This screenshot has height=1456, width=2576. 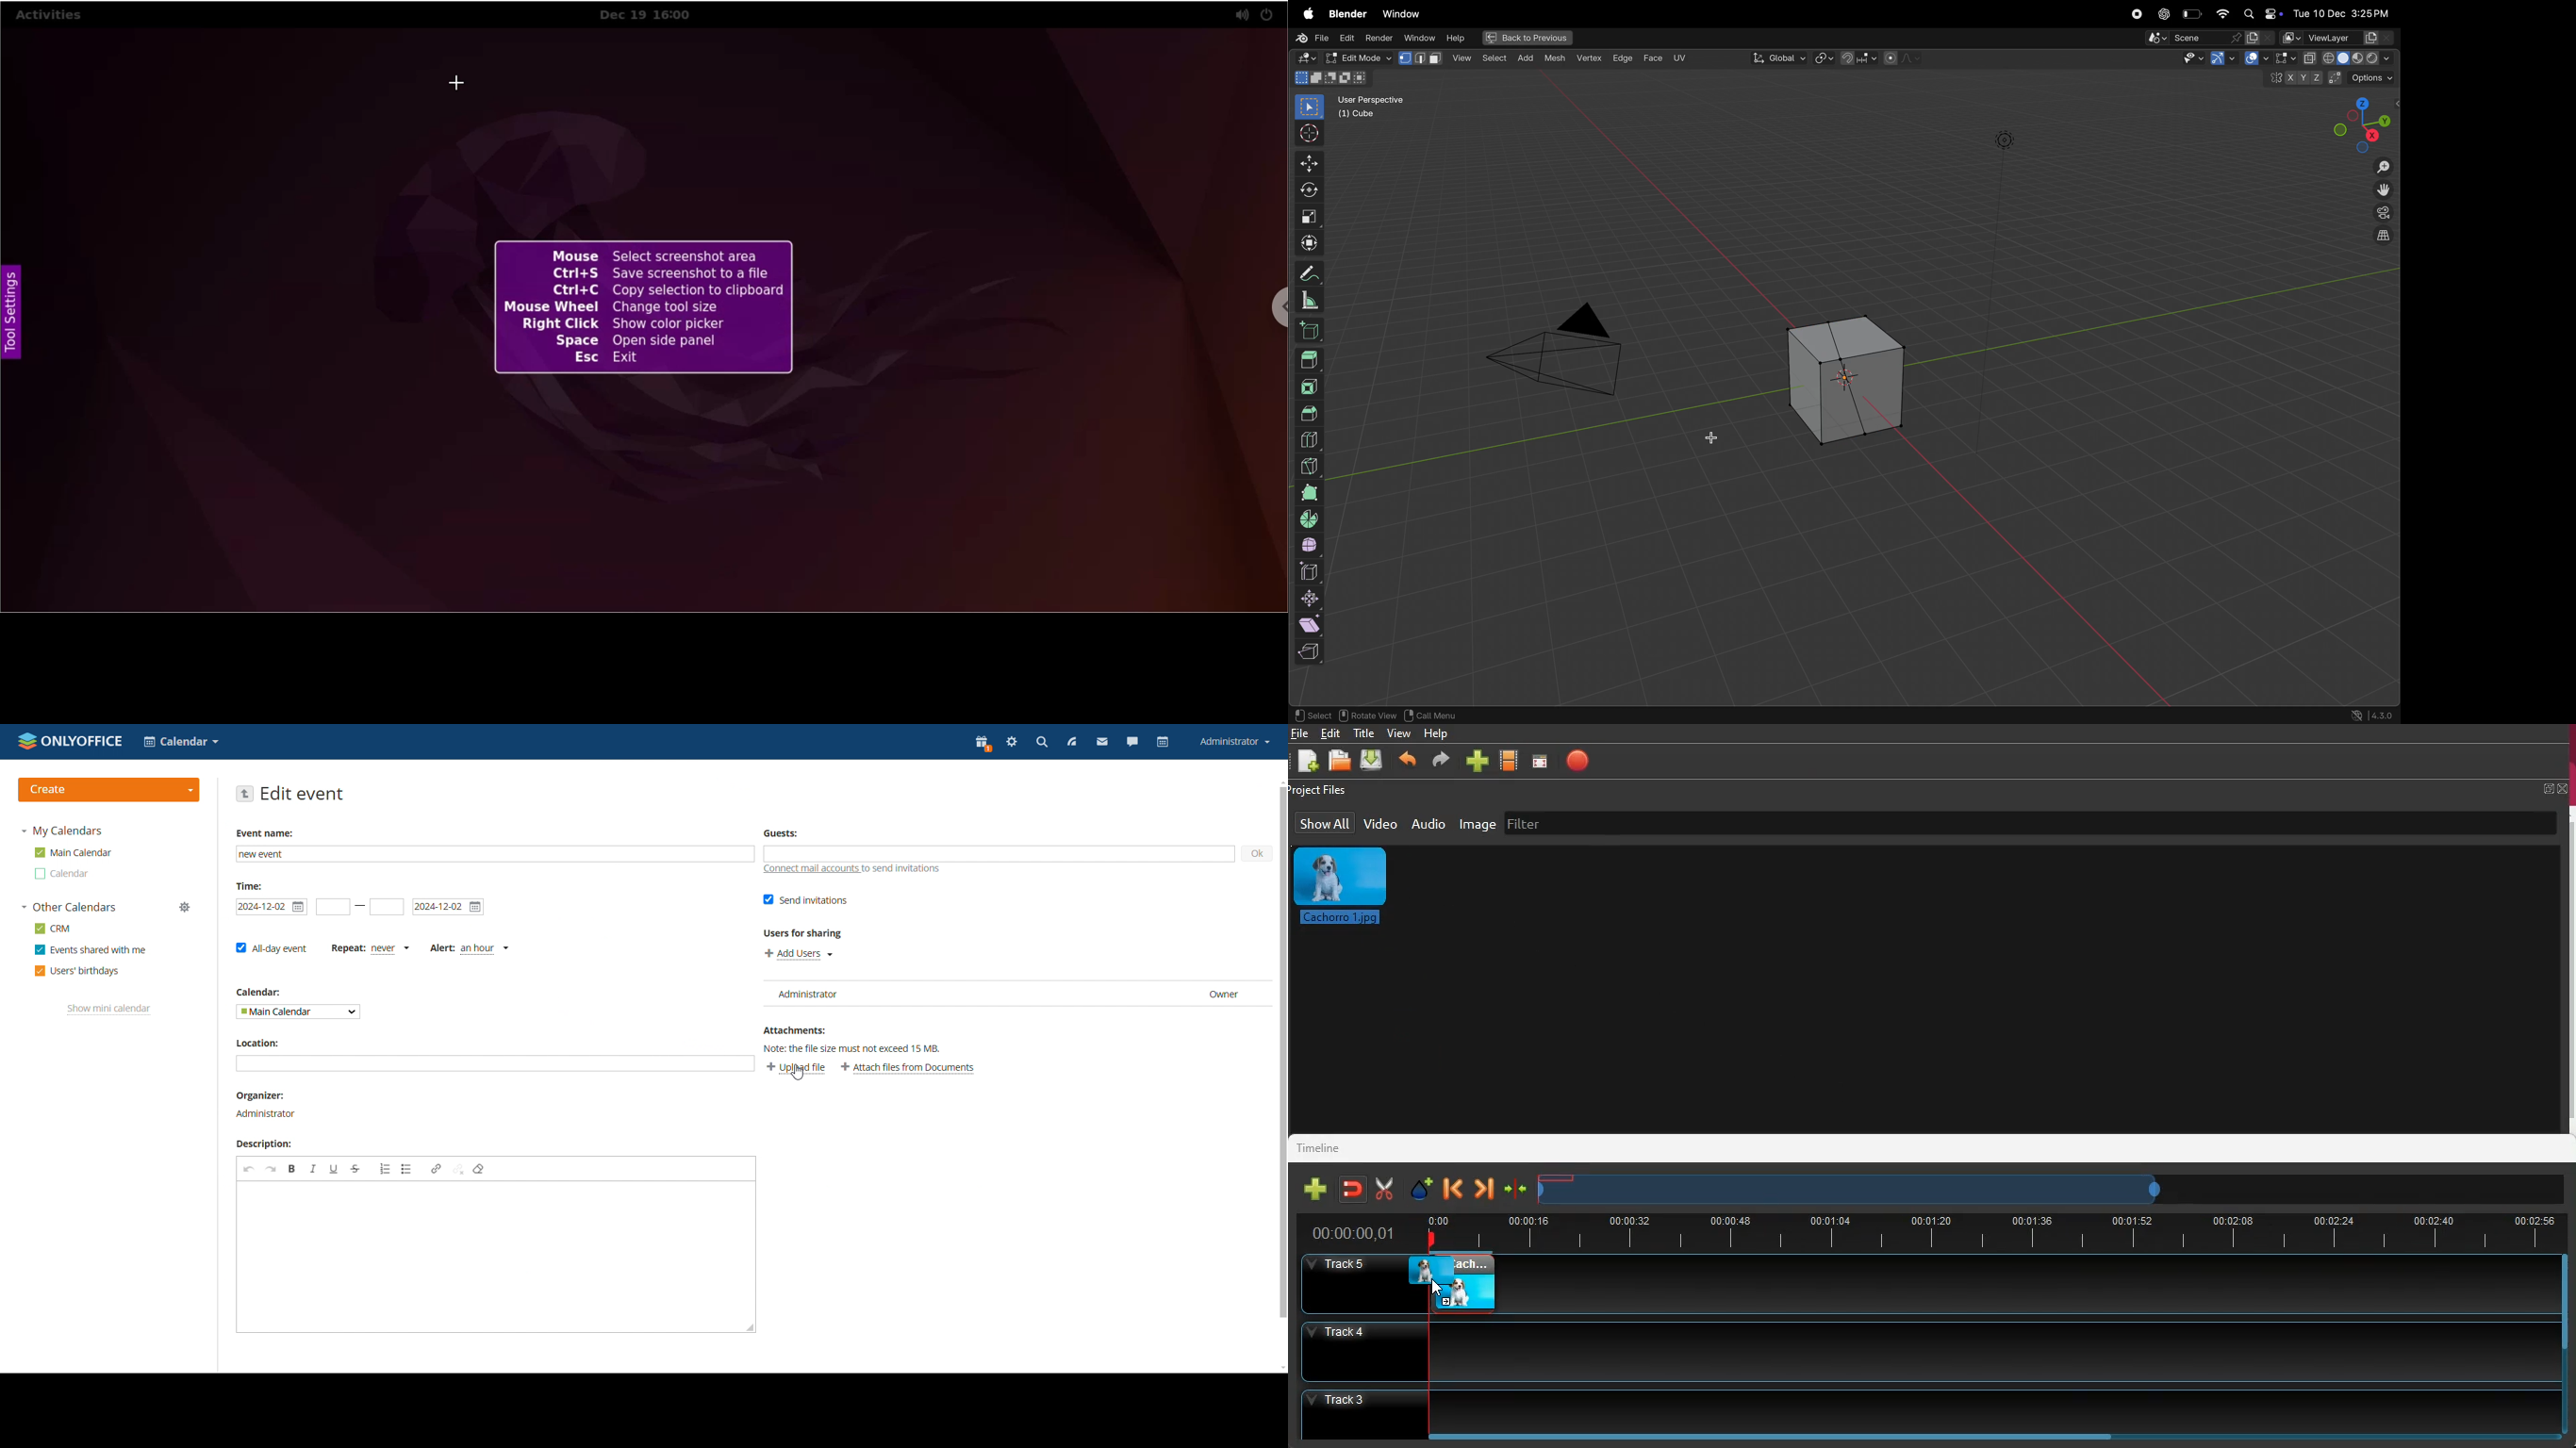 What do you see at coordinates (1307, 134) in the screenshot?
I see `cursor` at bounding box center [1307, 134].